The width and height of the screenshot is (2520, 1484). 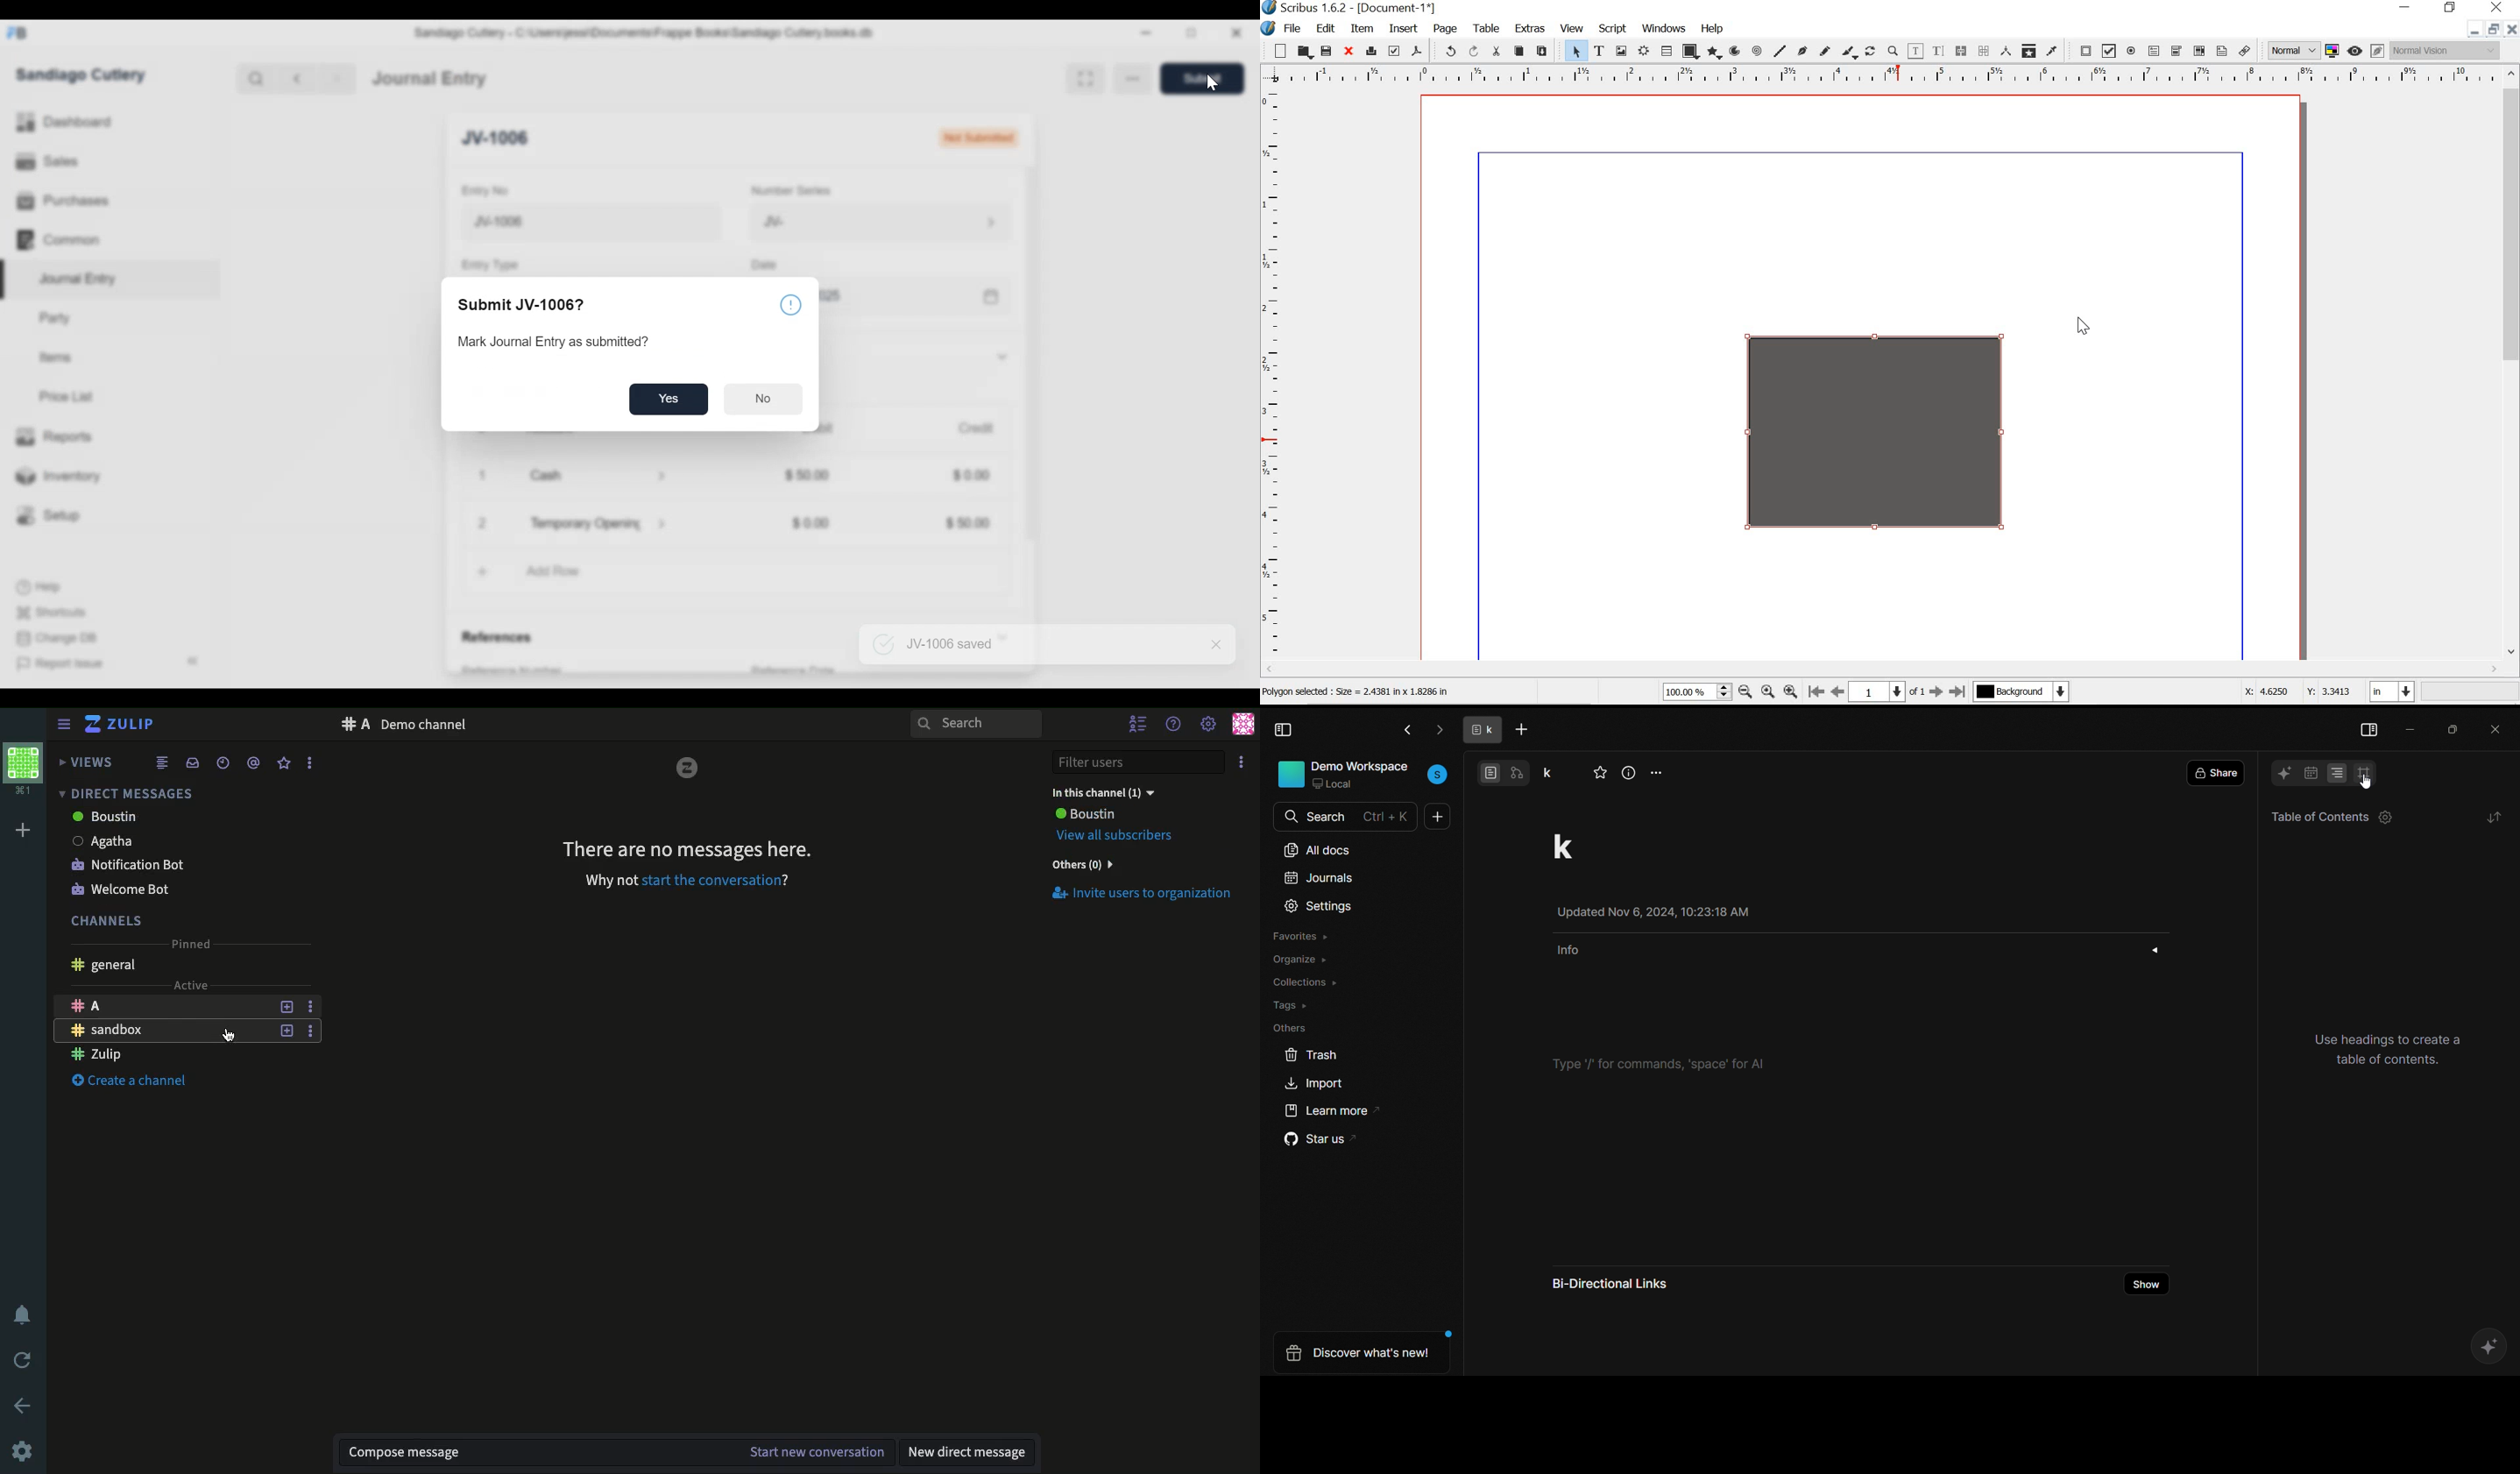 What do you see at coordinates (669, 398) in the screenshot?
I see `Yes` at bounding box center [669, 398].